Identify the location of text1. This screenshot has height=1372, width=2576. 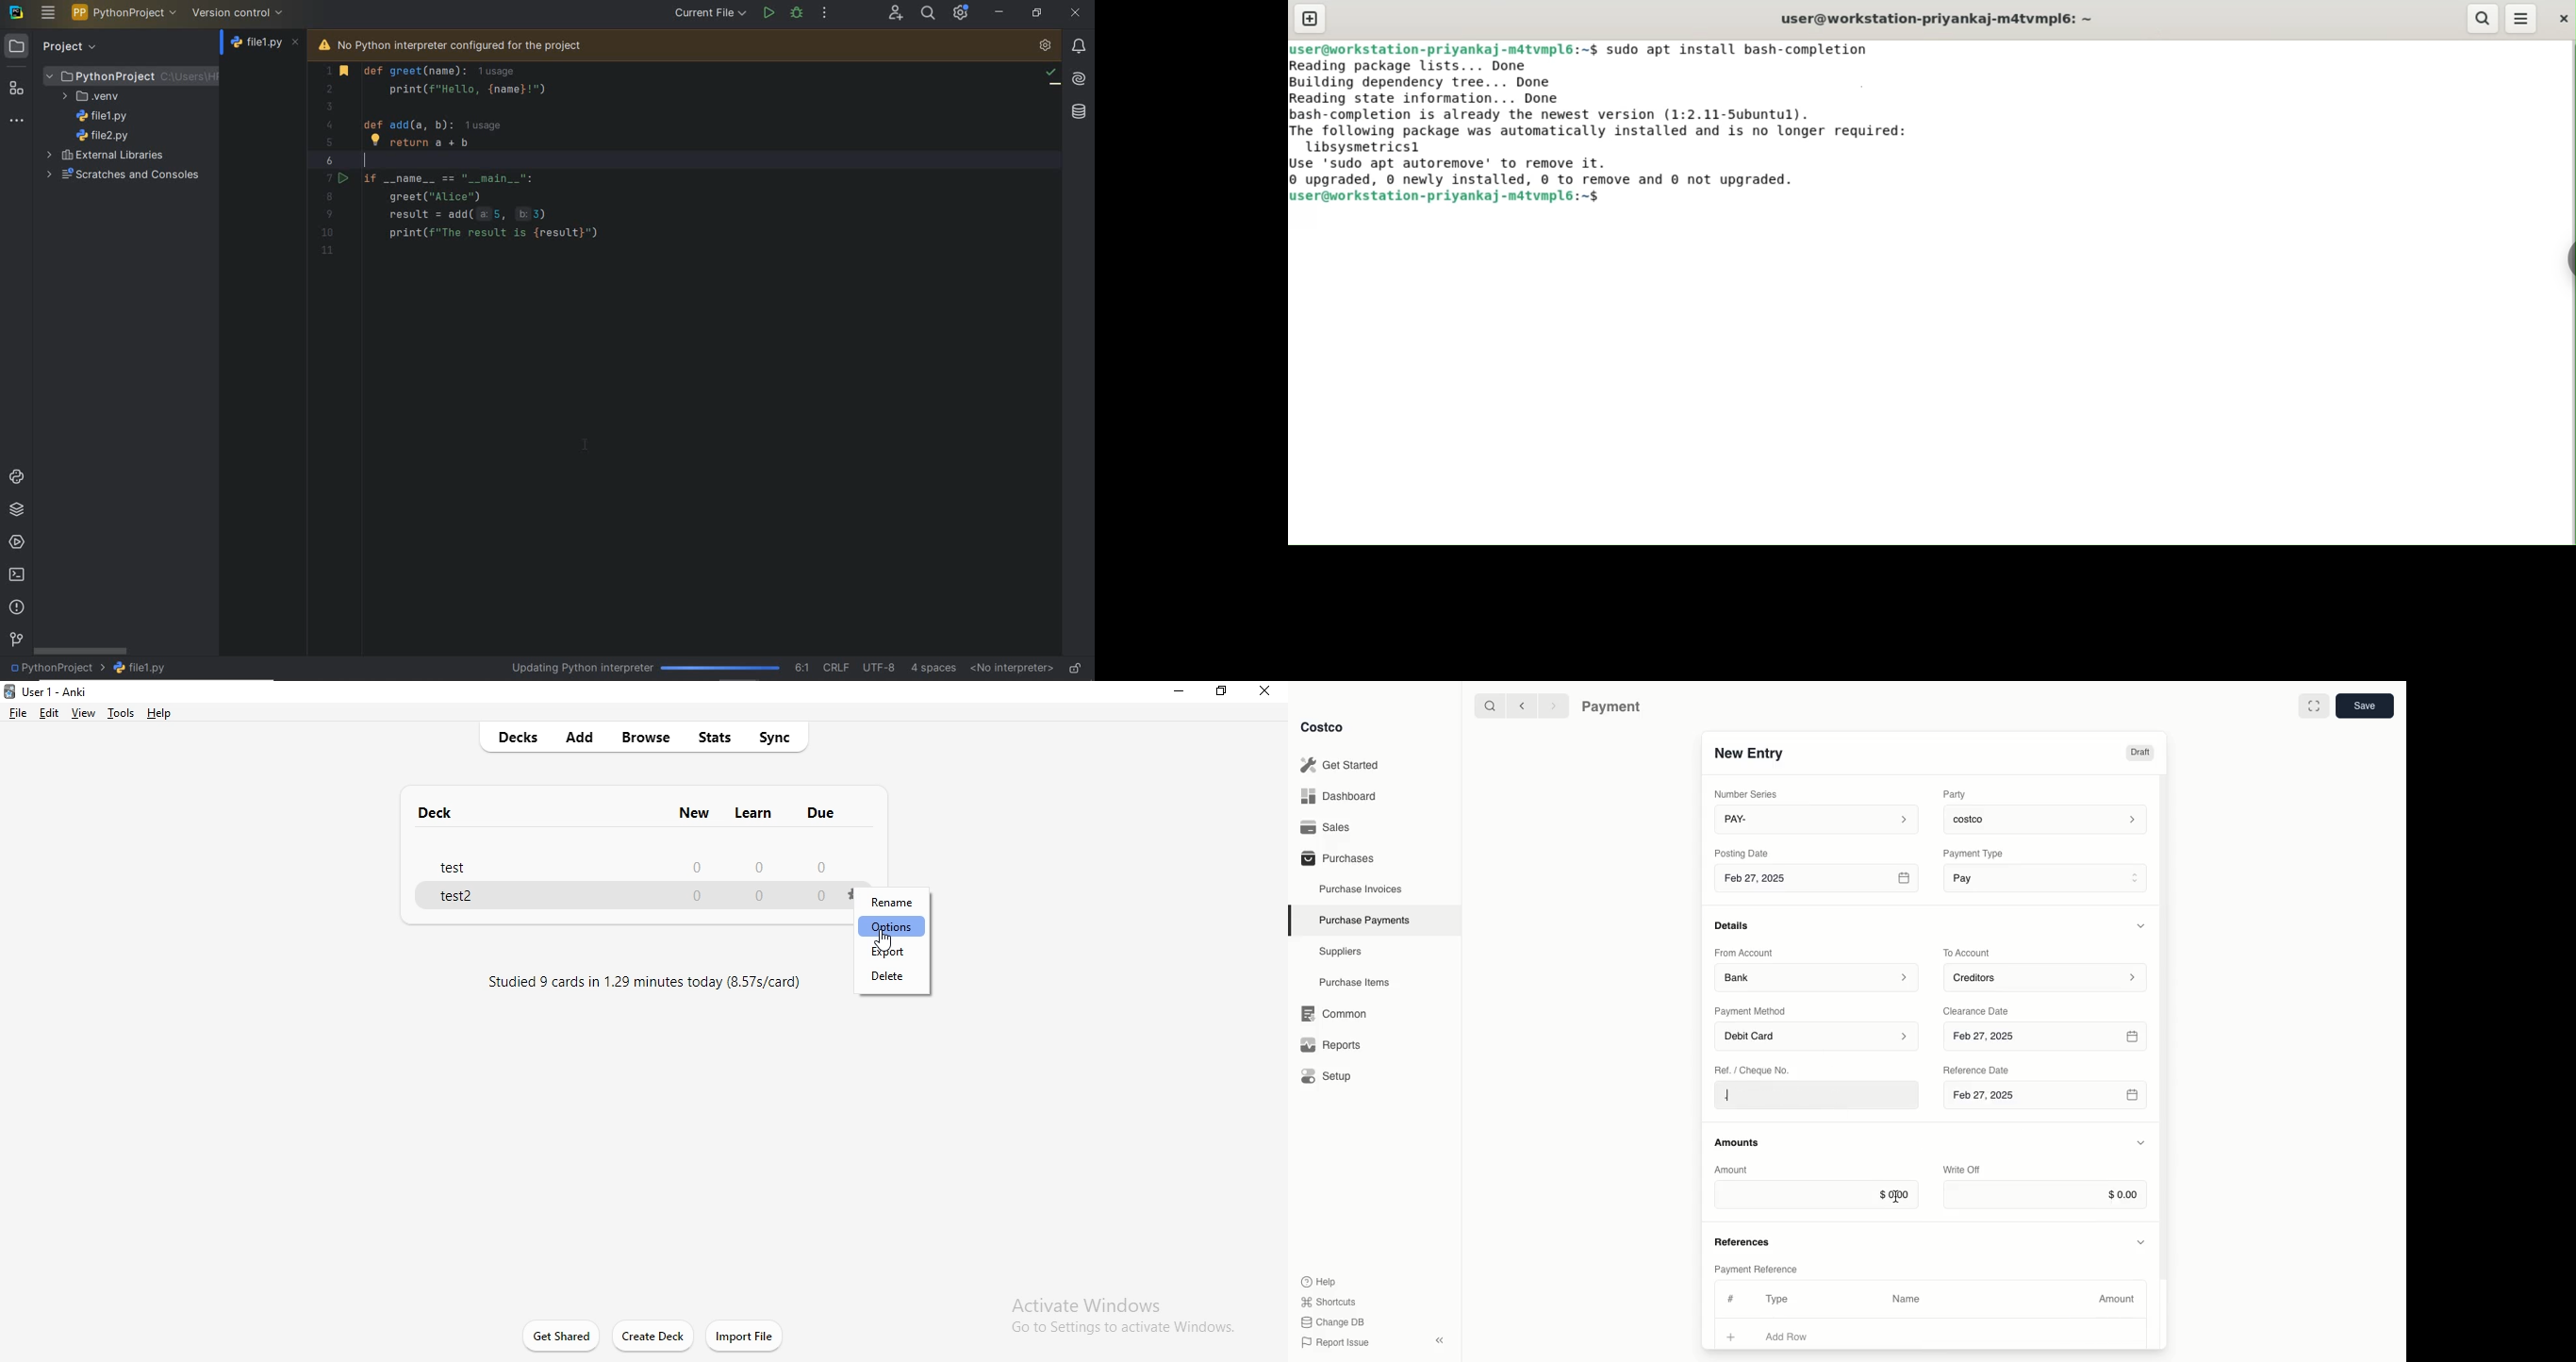
(662, 987).